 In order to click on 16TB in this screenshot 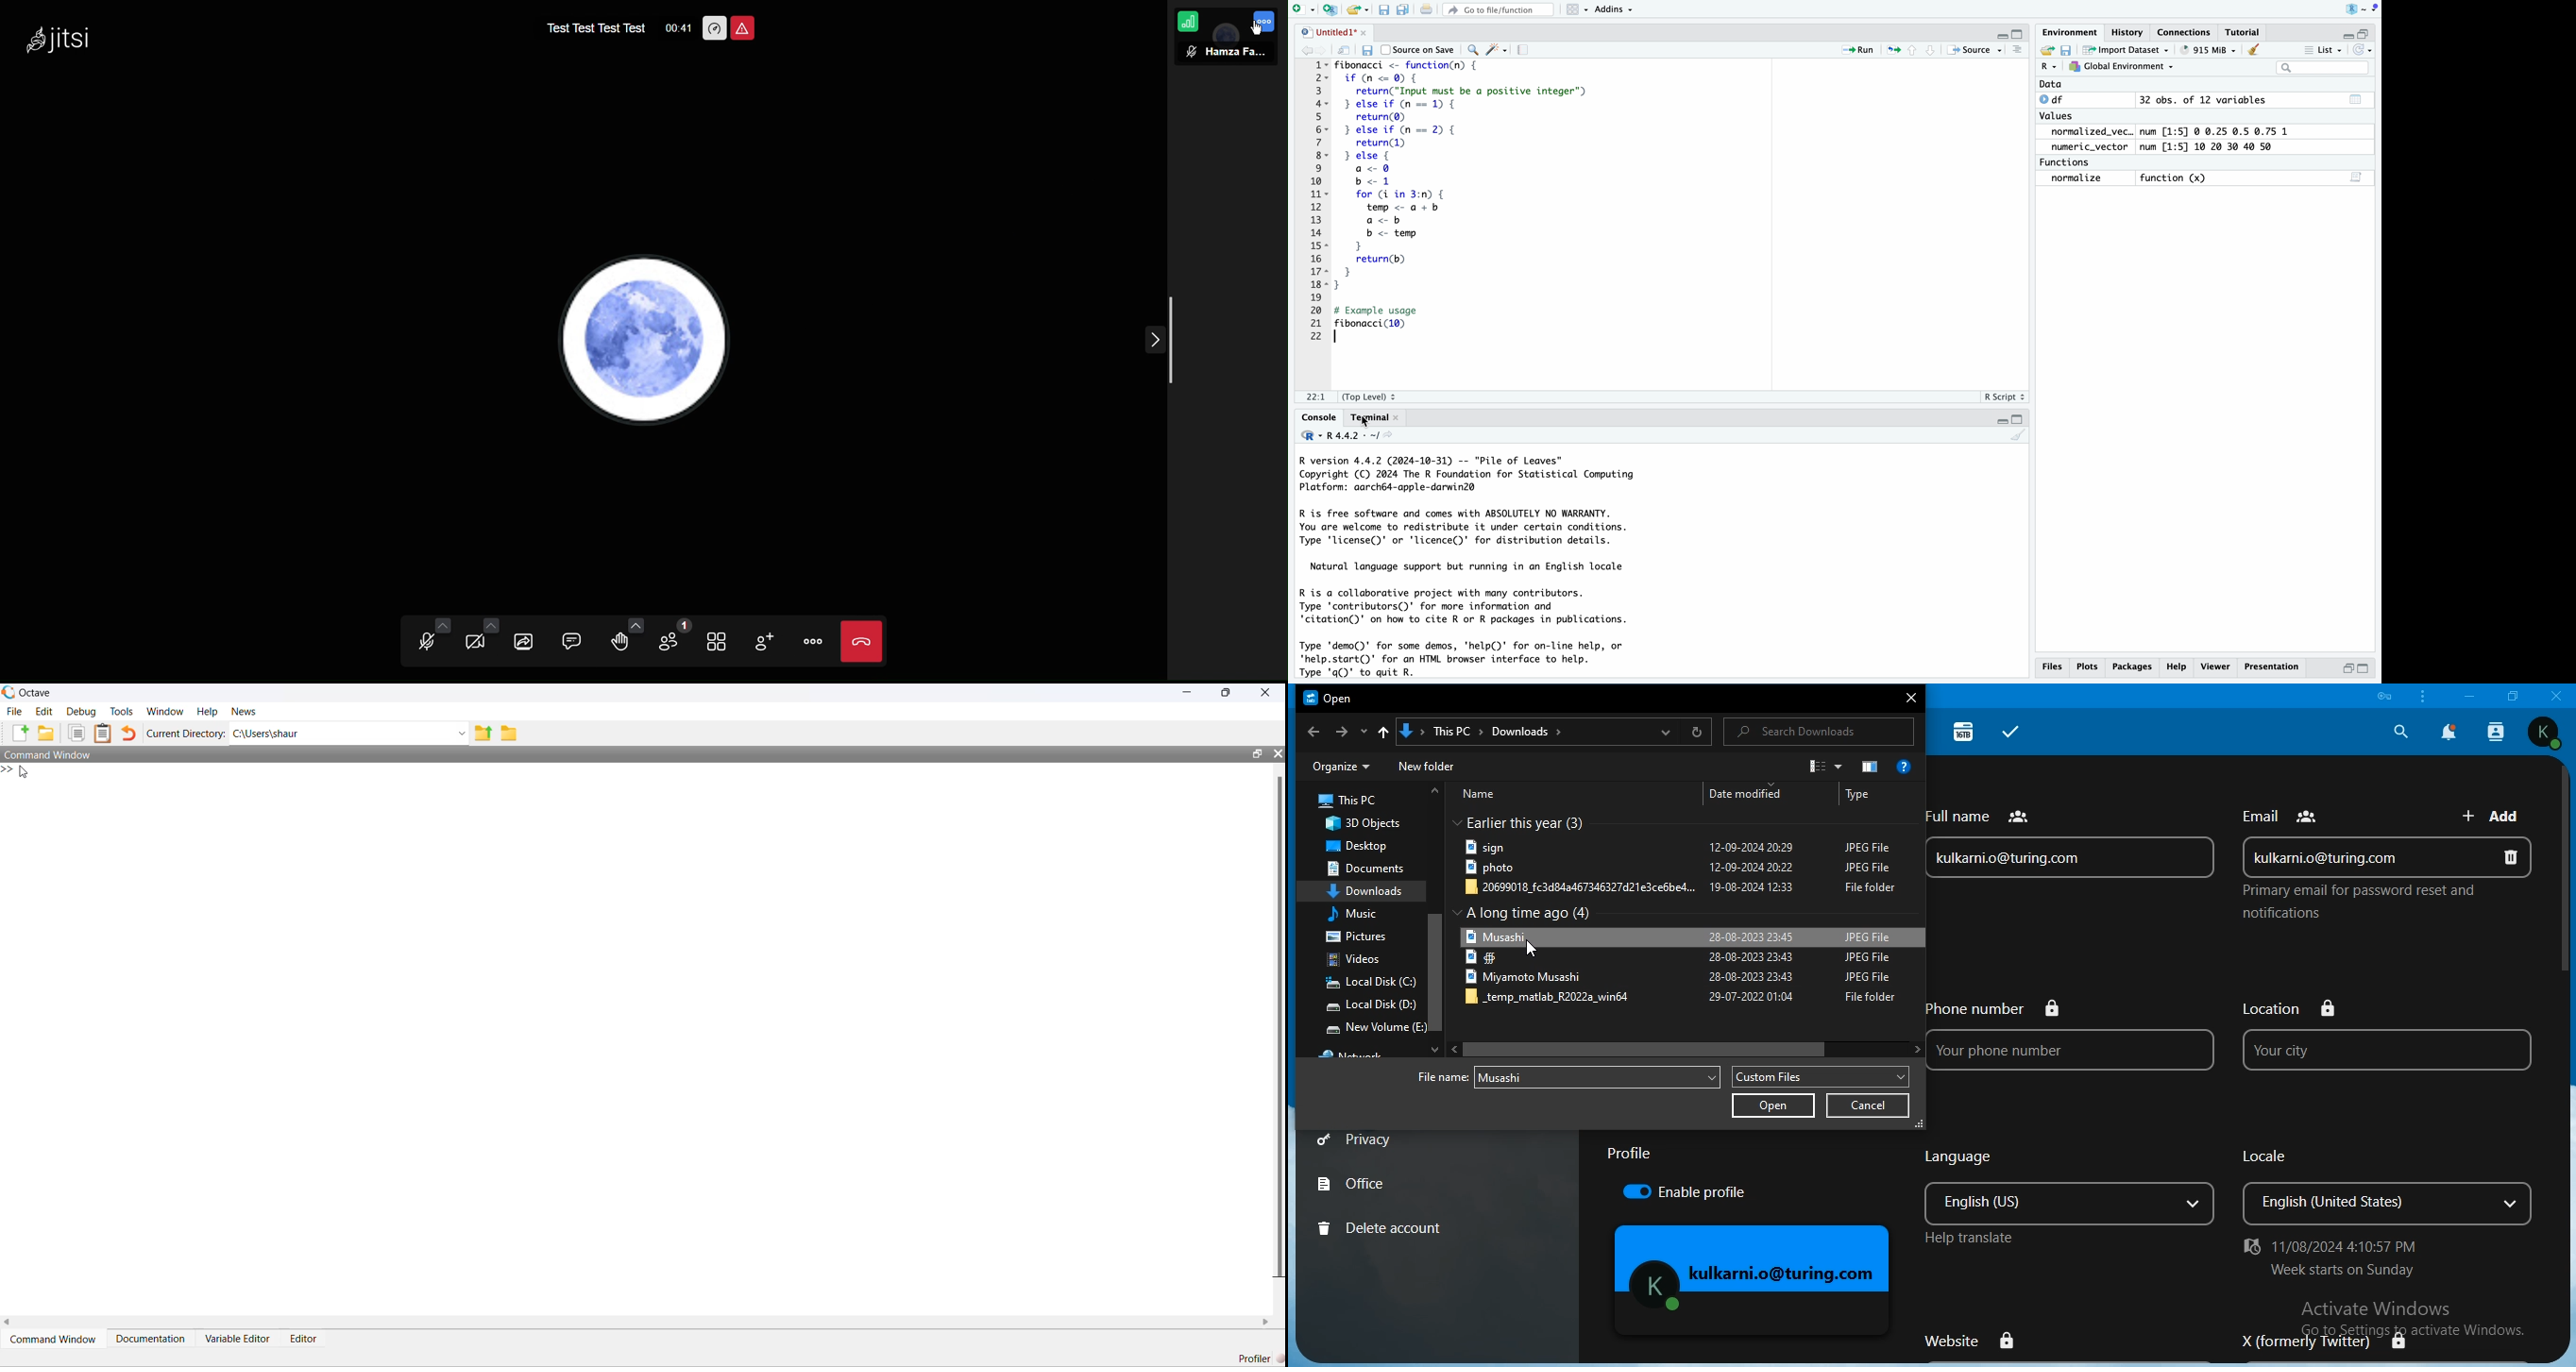, I will do `click(1965, 731)`.